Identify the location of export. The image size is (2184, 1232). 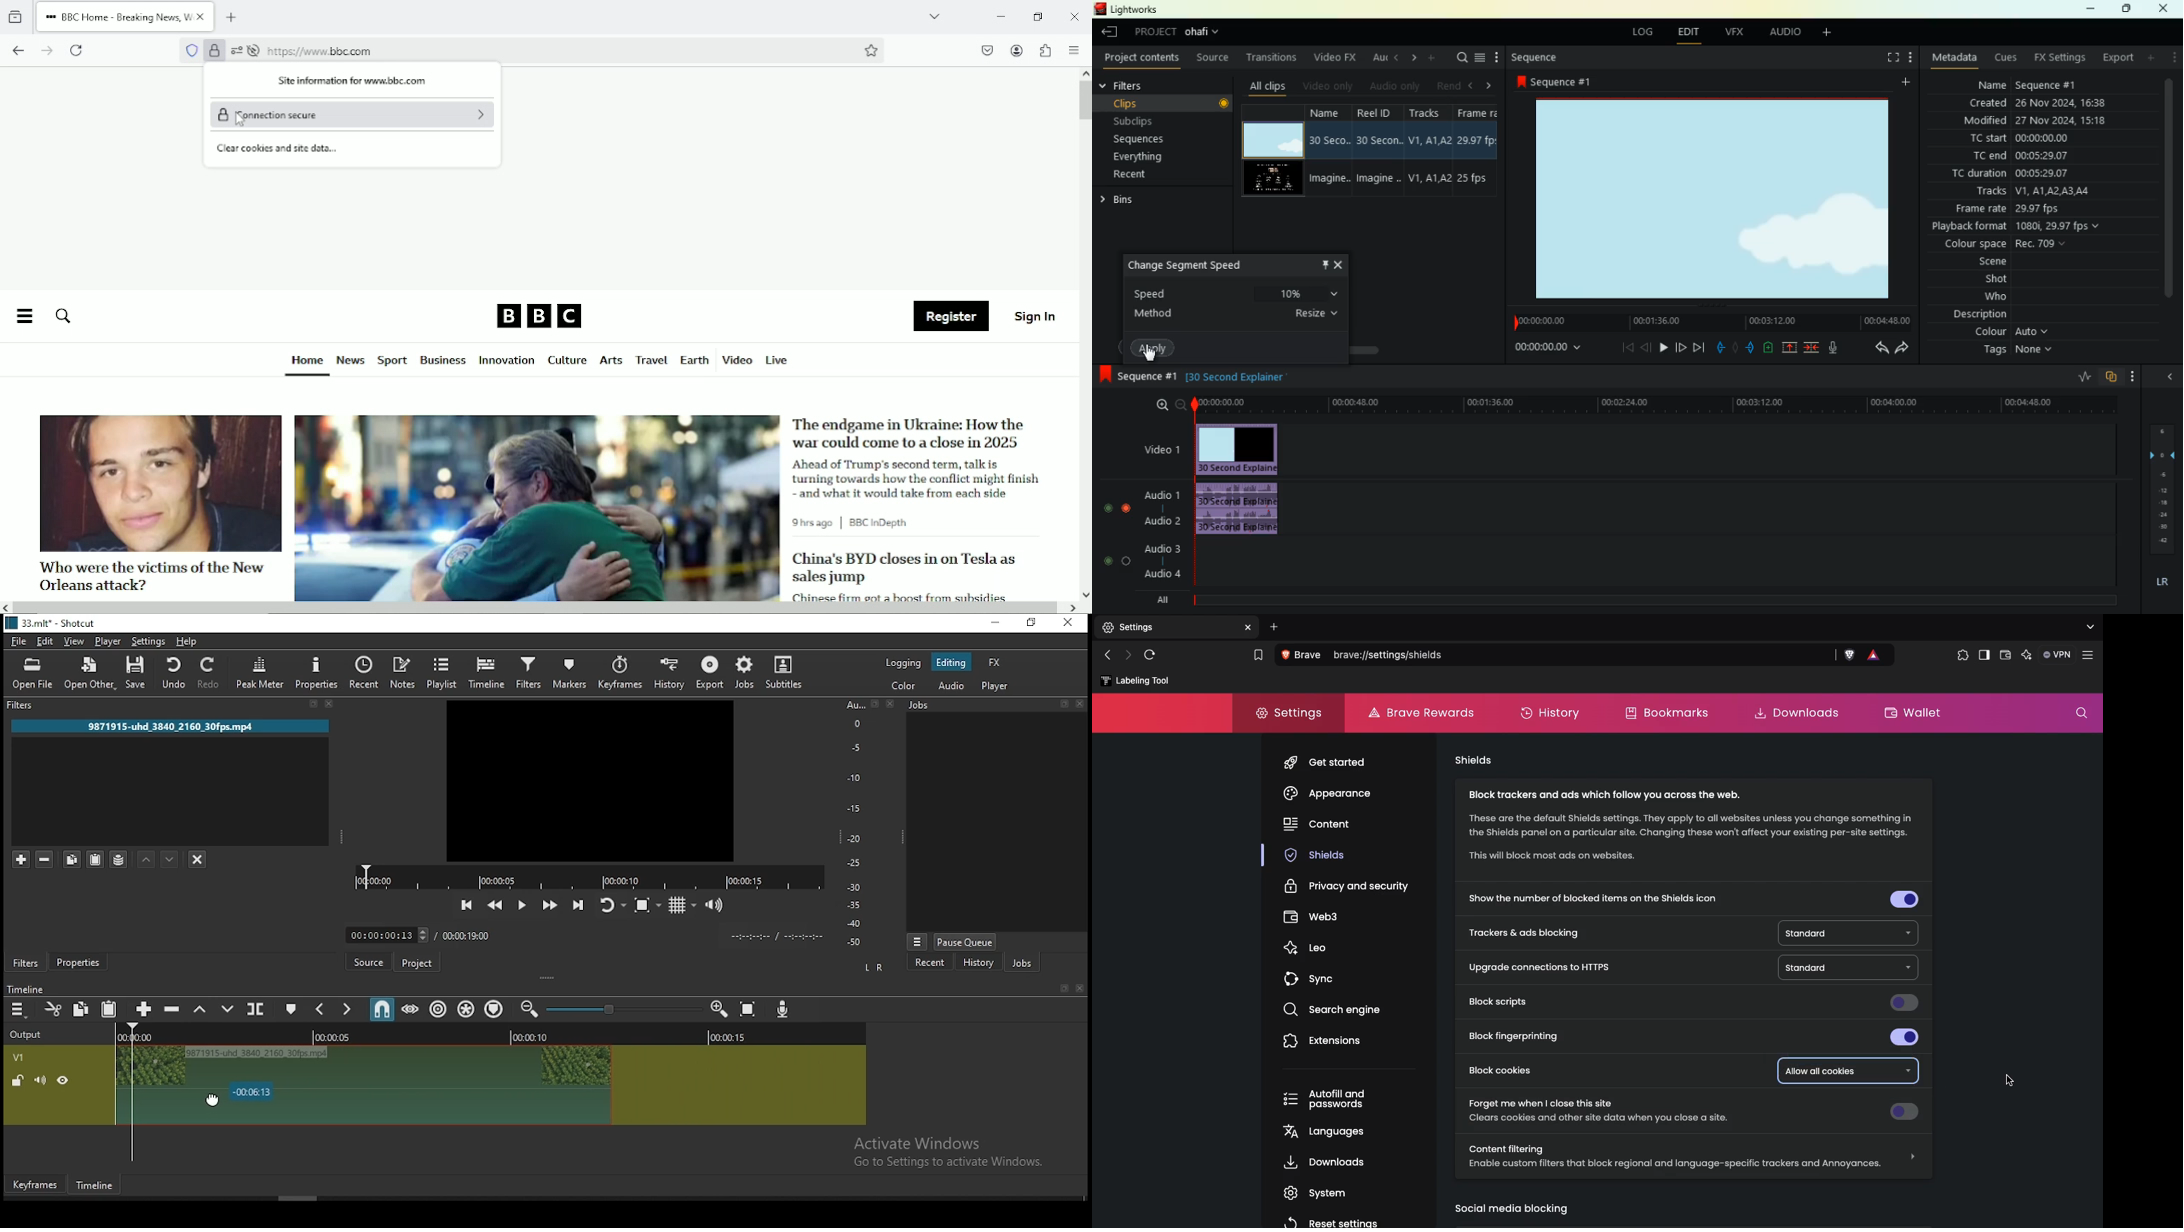
(2118, 58).